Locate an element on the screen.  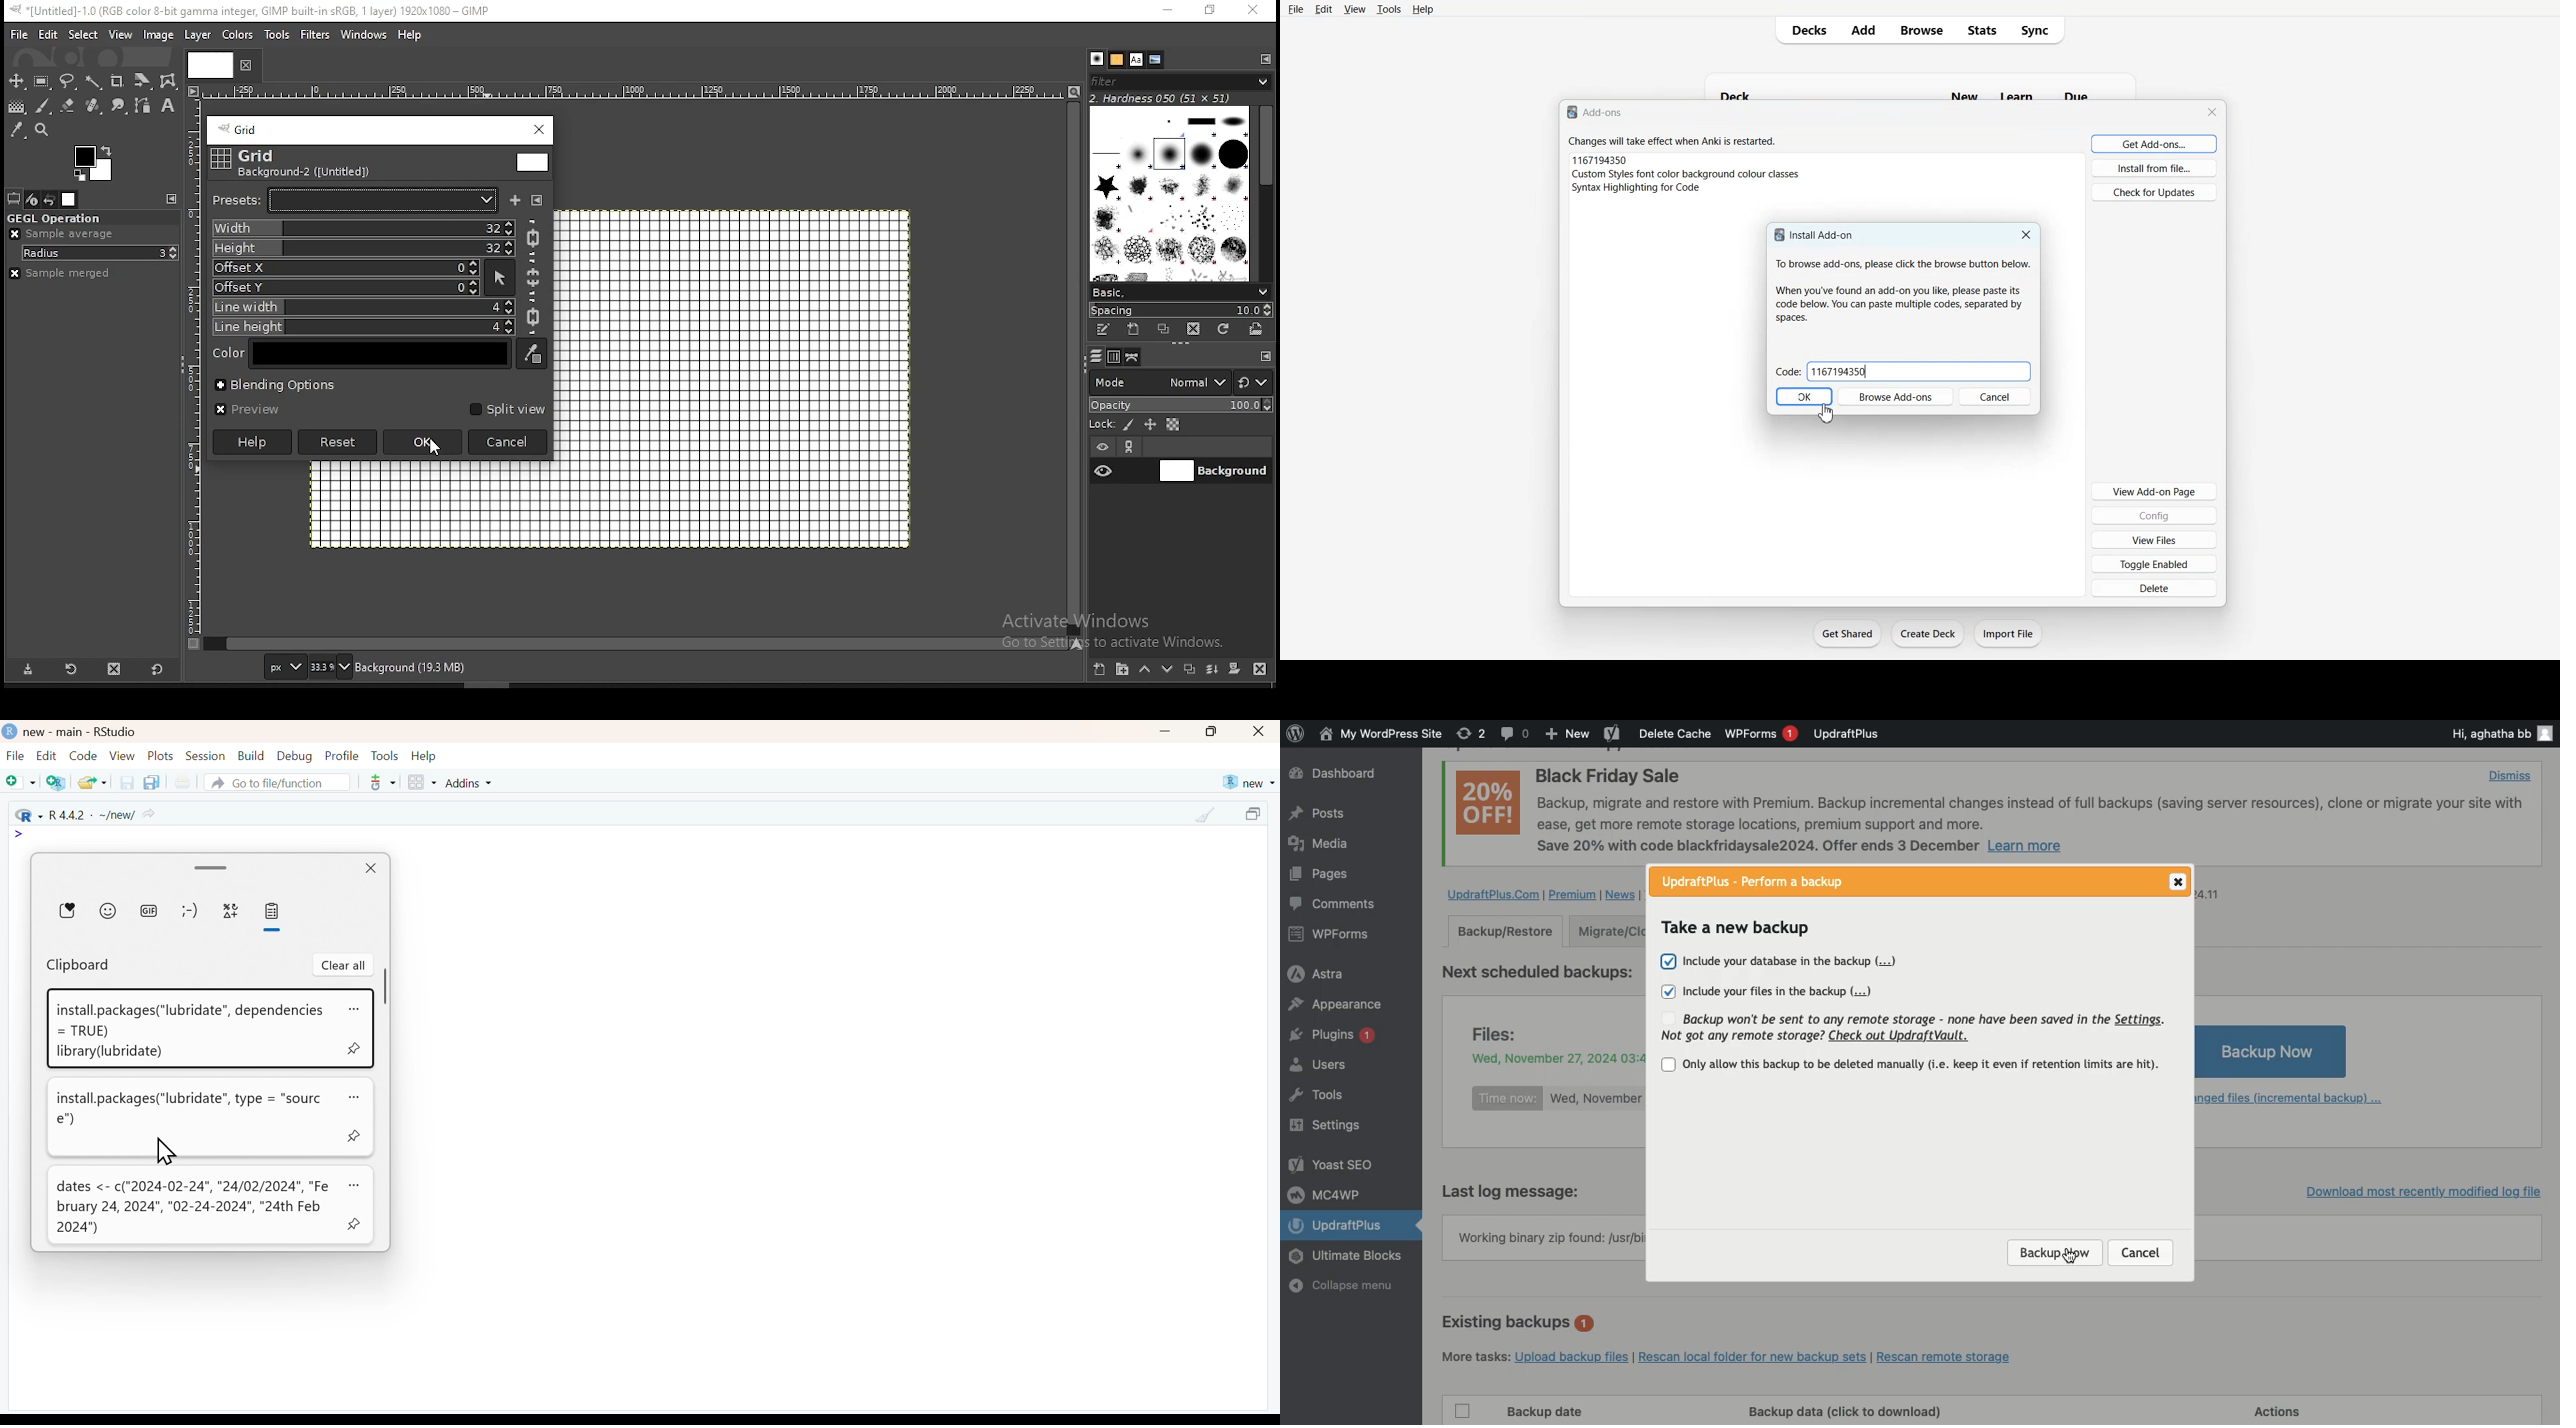
view is located at coordinates (120, 33).